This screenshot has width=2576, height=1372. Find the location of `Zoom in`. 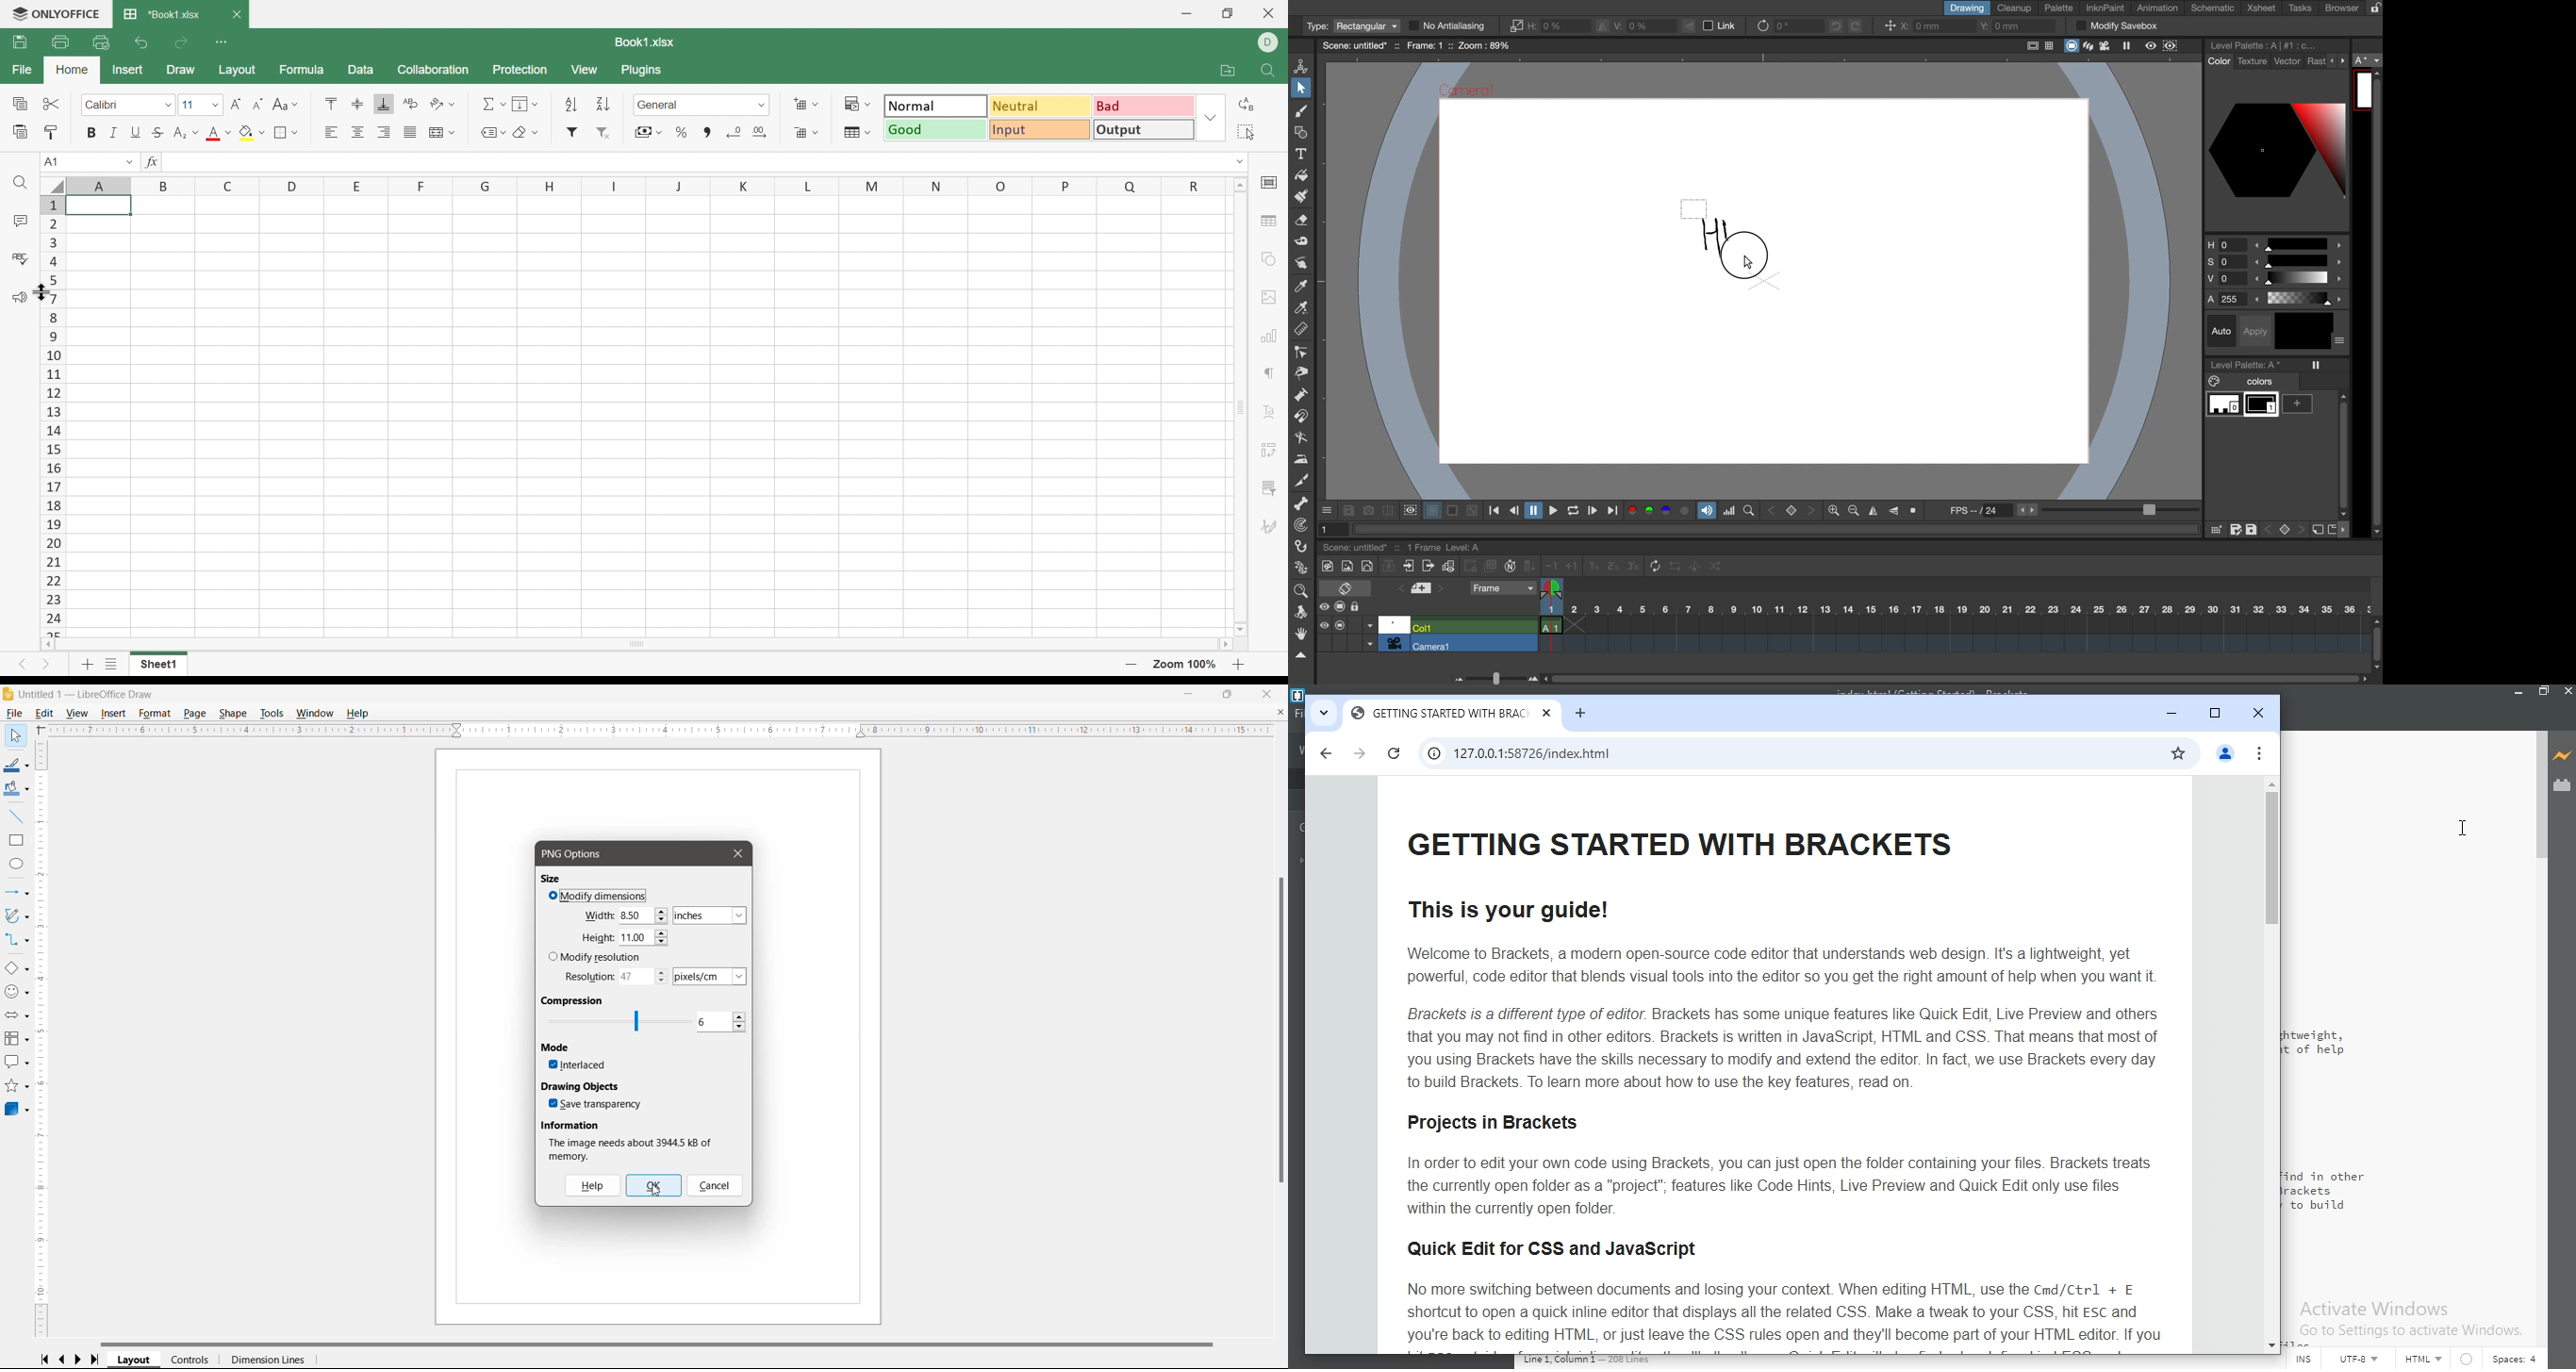

Zoom in is located at coordinates (1239, 665).